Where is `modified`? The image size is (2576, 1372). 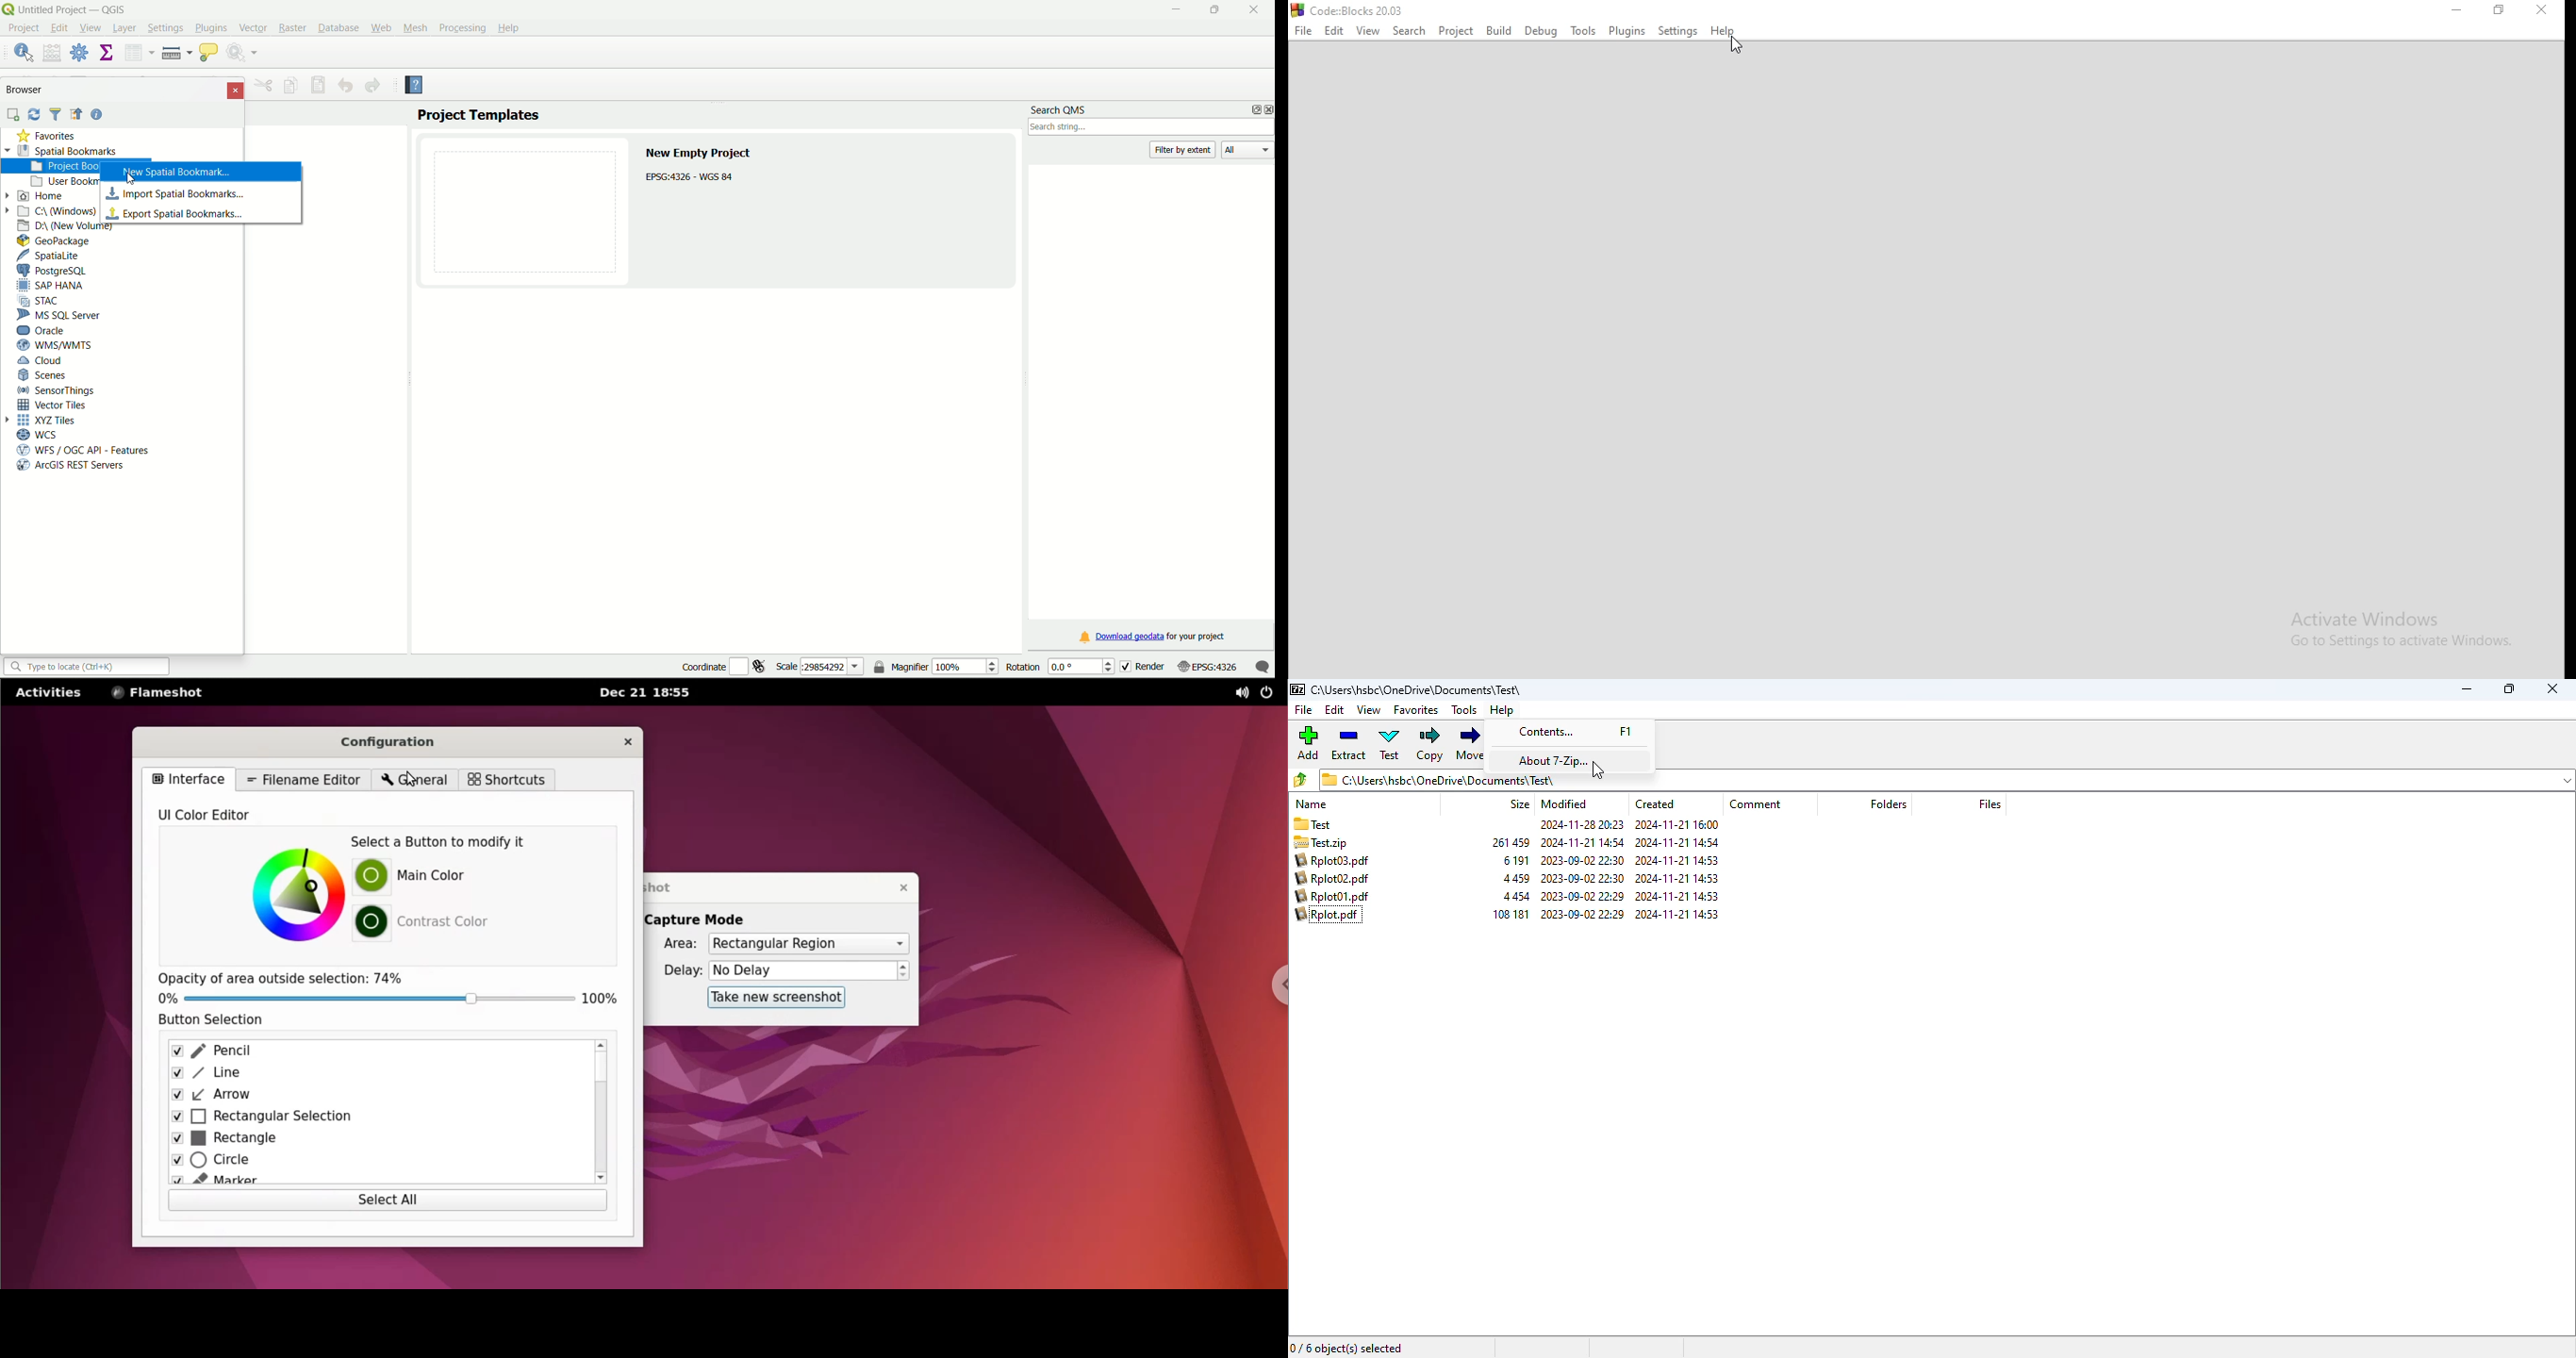 modified is located at coordinates (1564, 804).